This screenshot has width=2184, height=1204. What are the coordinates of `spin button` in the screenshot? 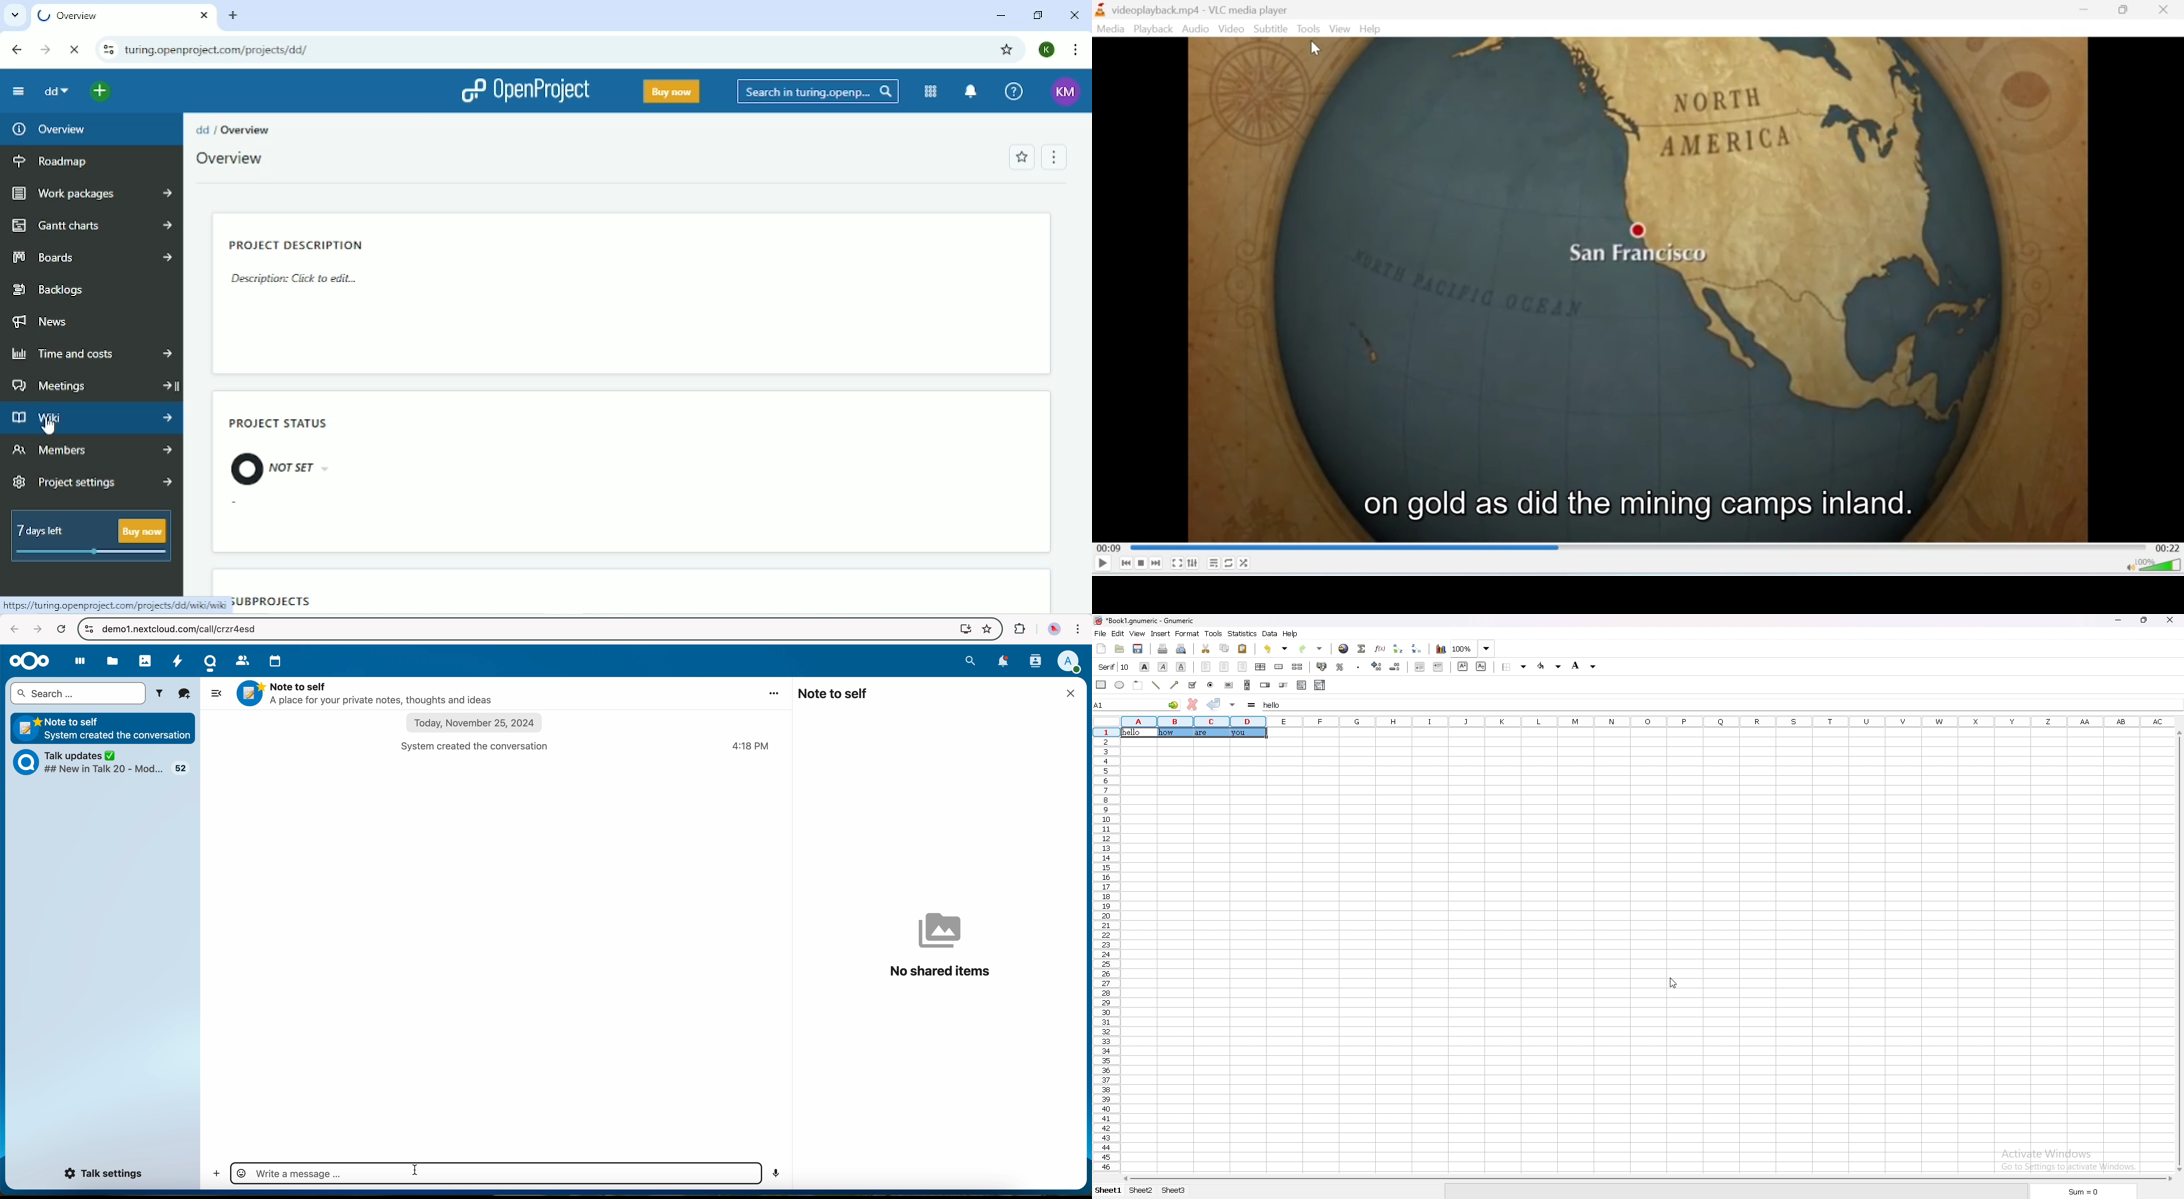 It's located at (1265, 685).